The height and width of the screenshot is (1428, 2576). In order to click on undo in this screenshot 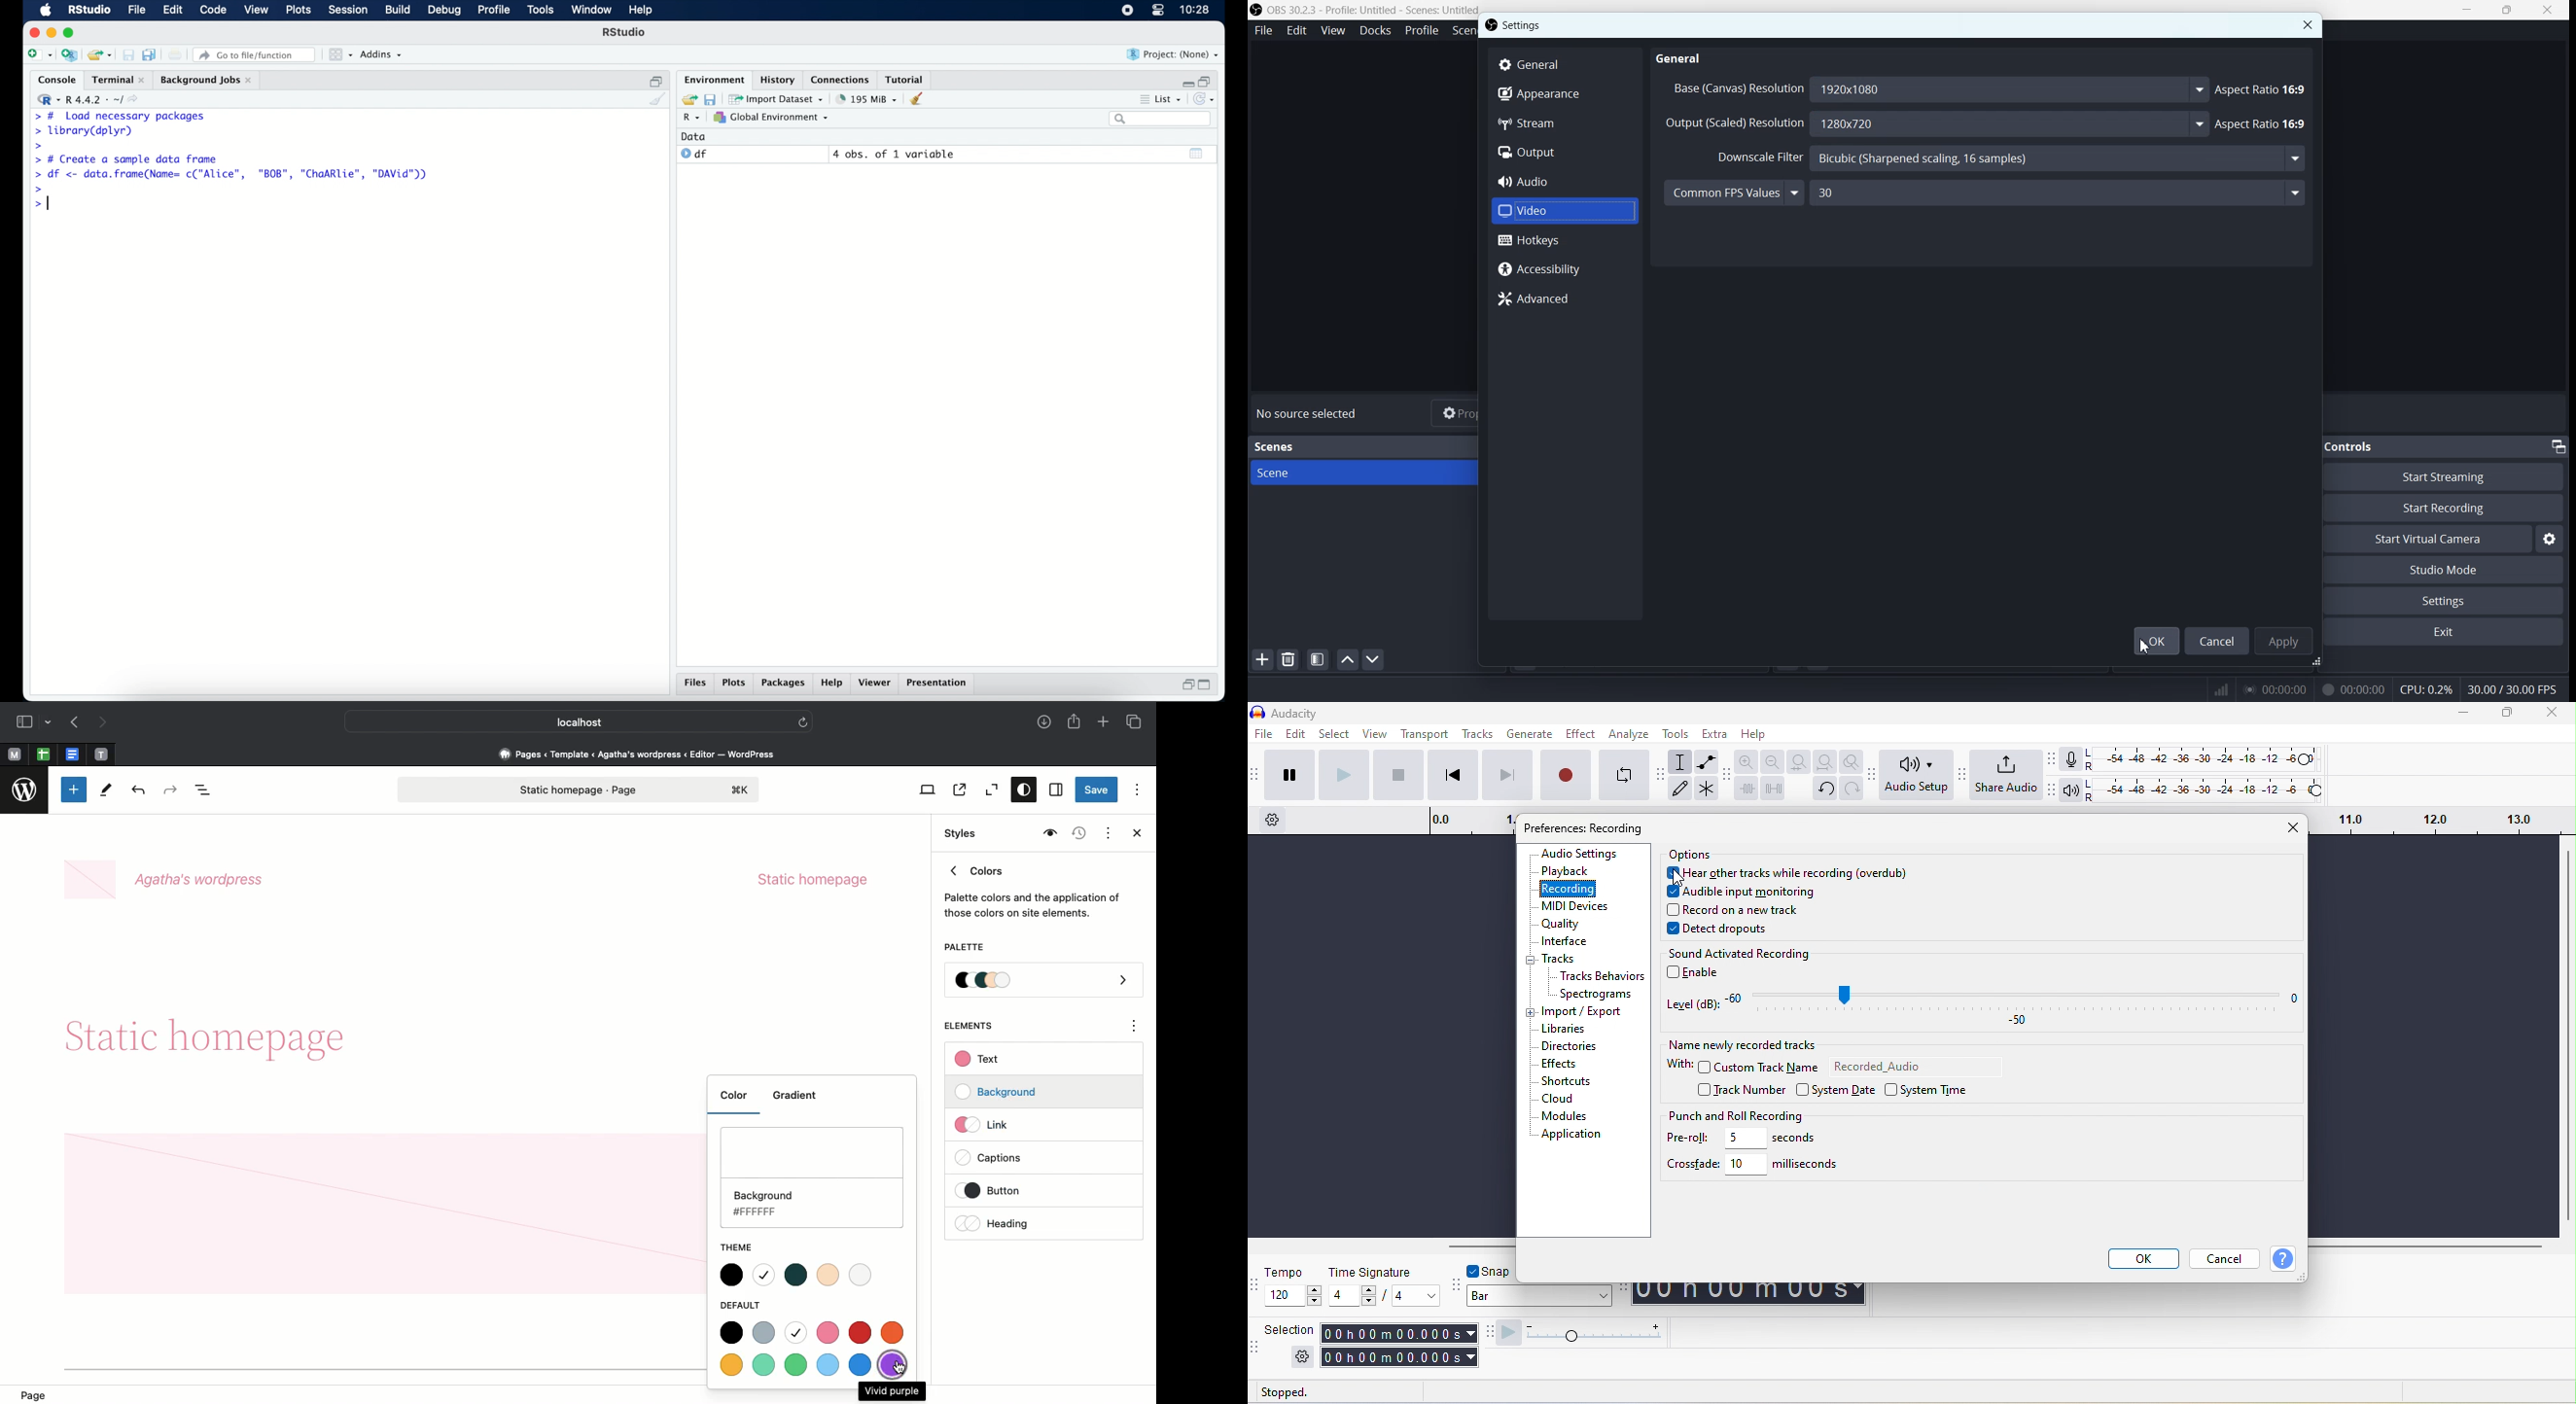, I will do `click(1826, 790)`.